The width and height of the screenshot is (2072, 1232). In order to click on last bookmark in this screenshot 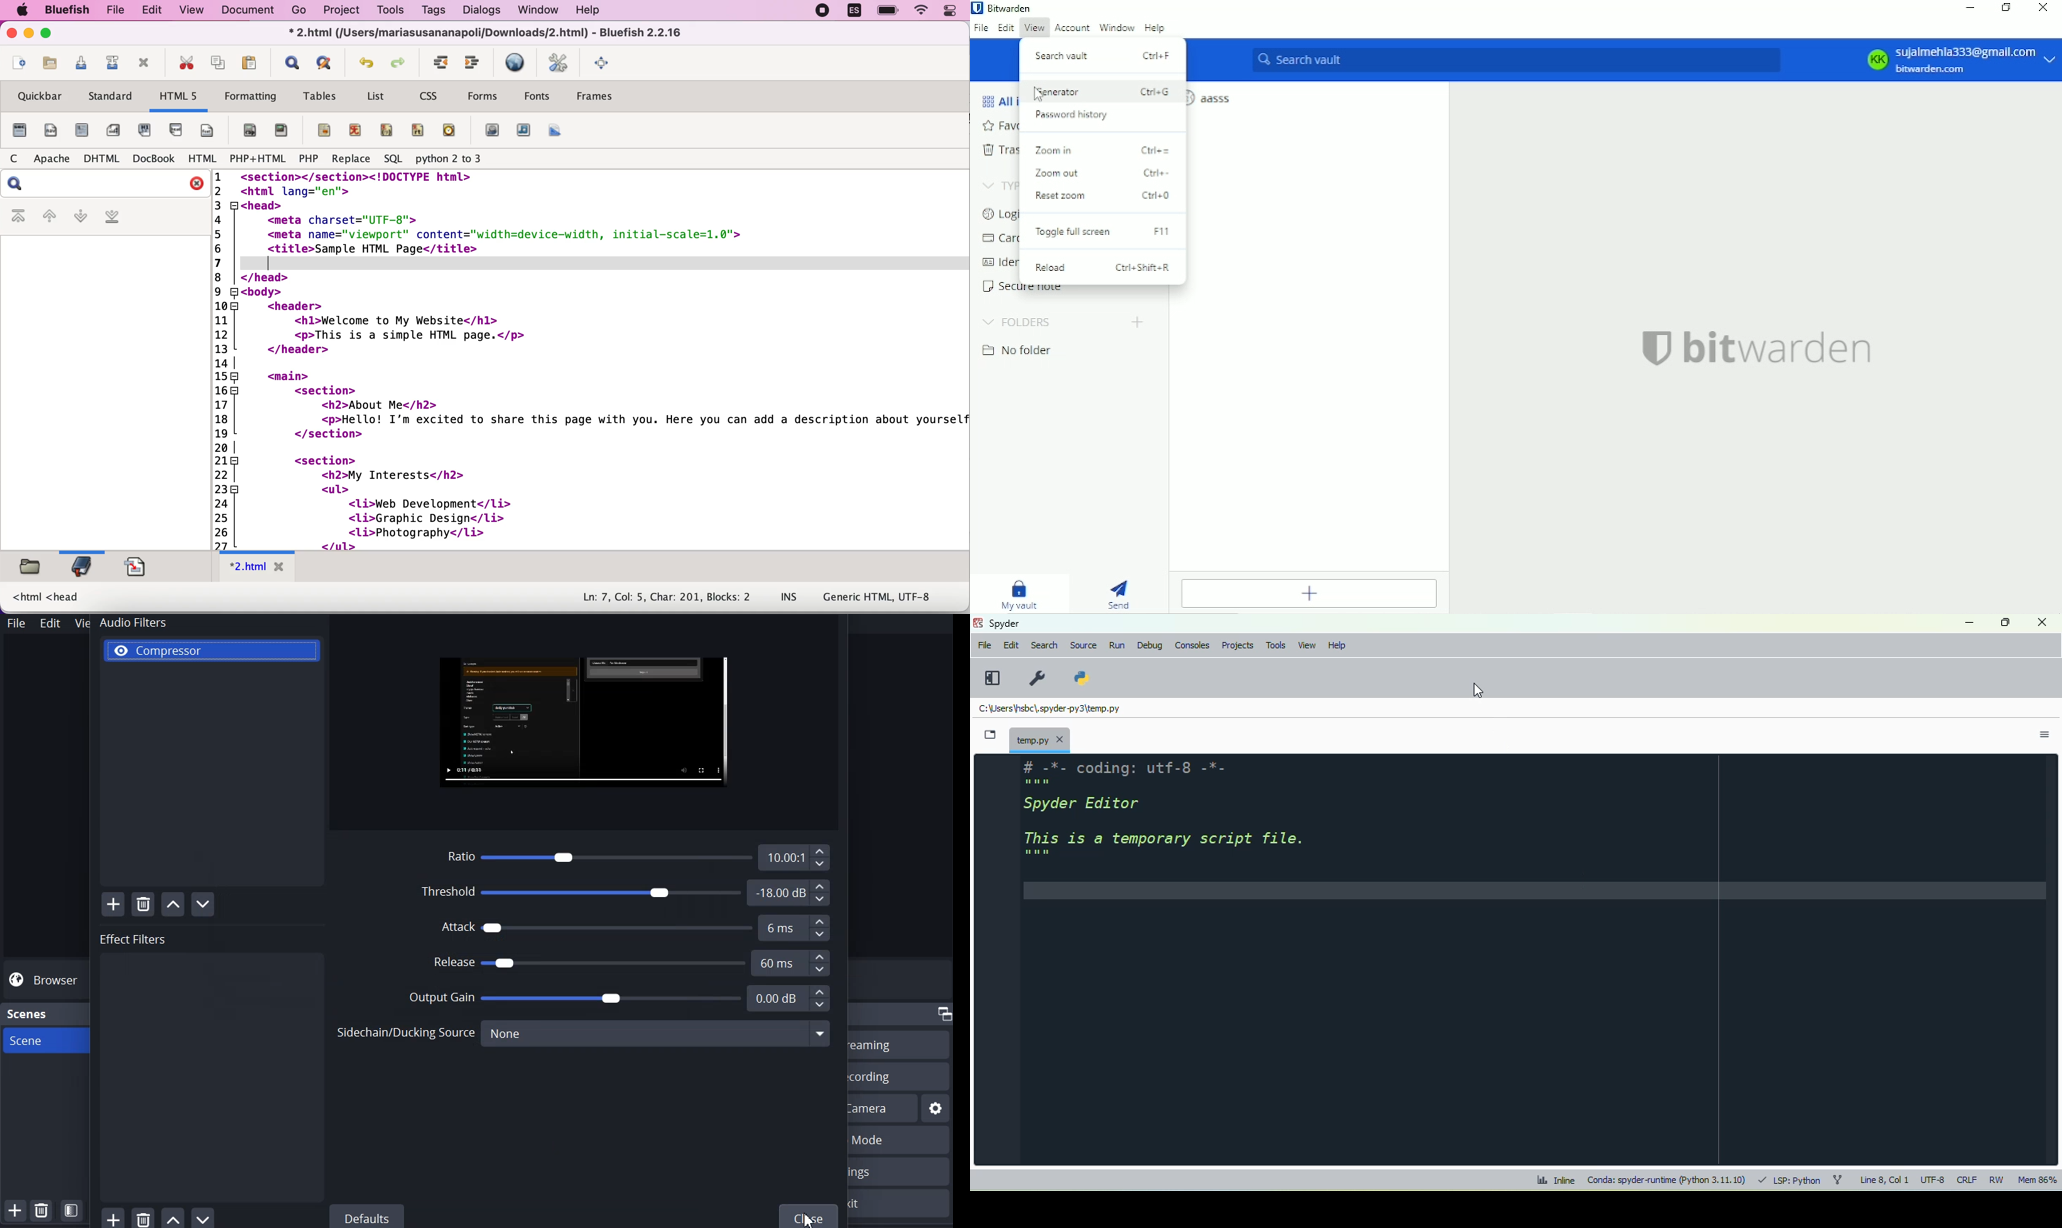, I will do `click(122, 217)`.